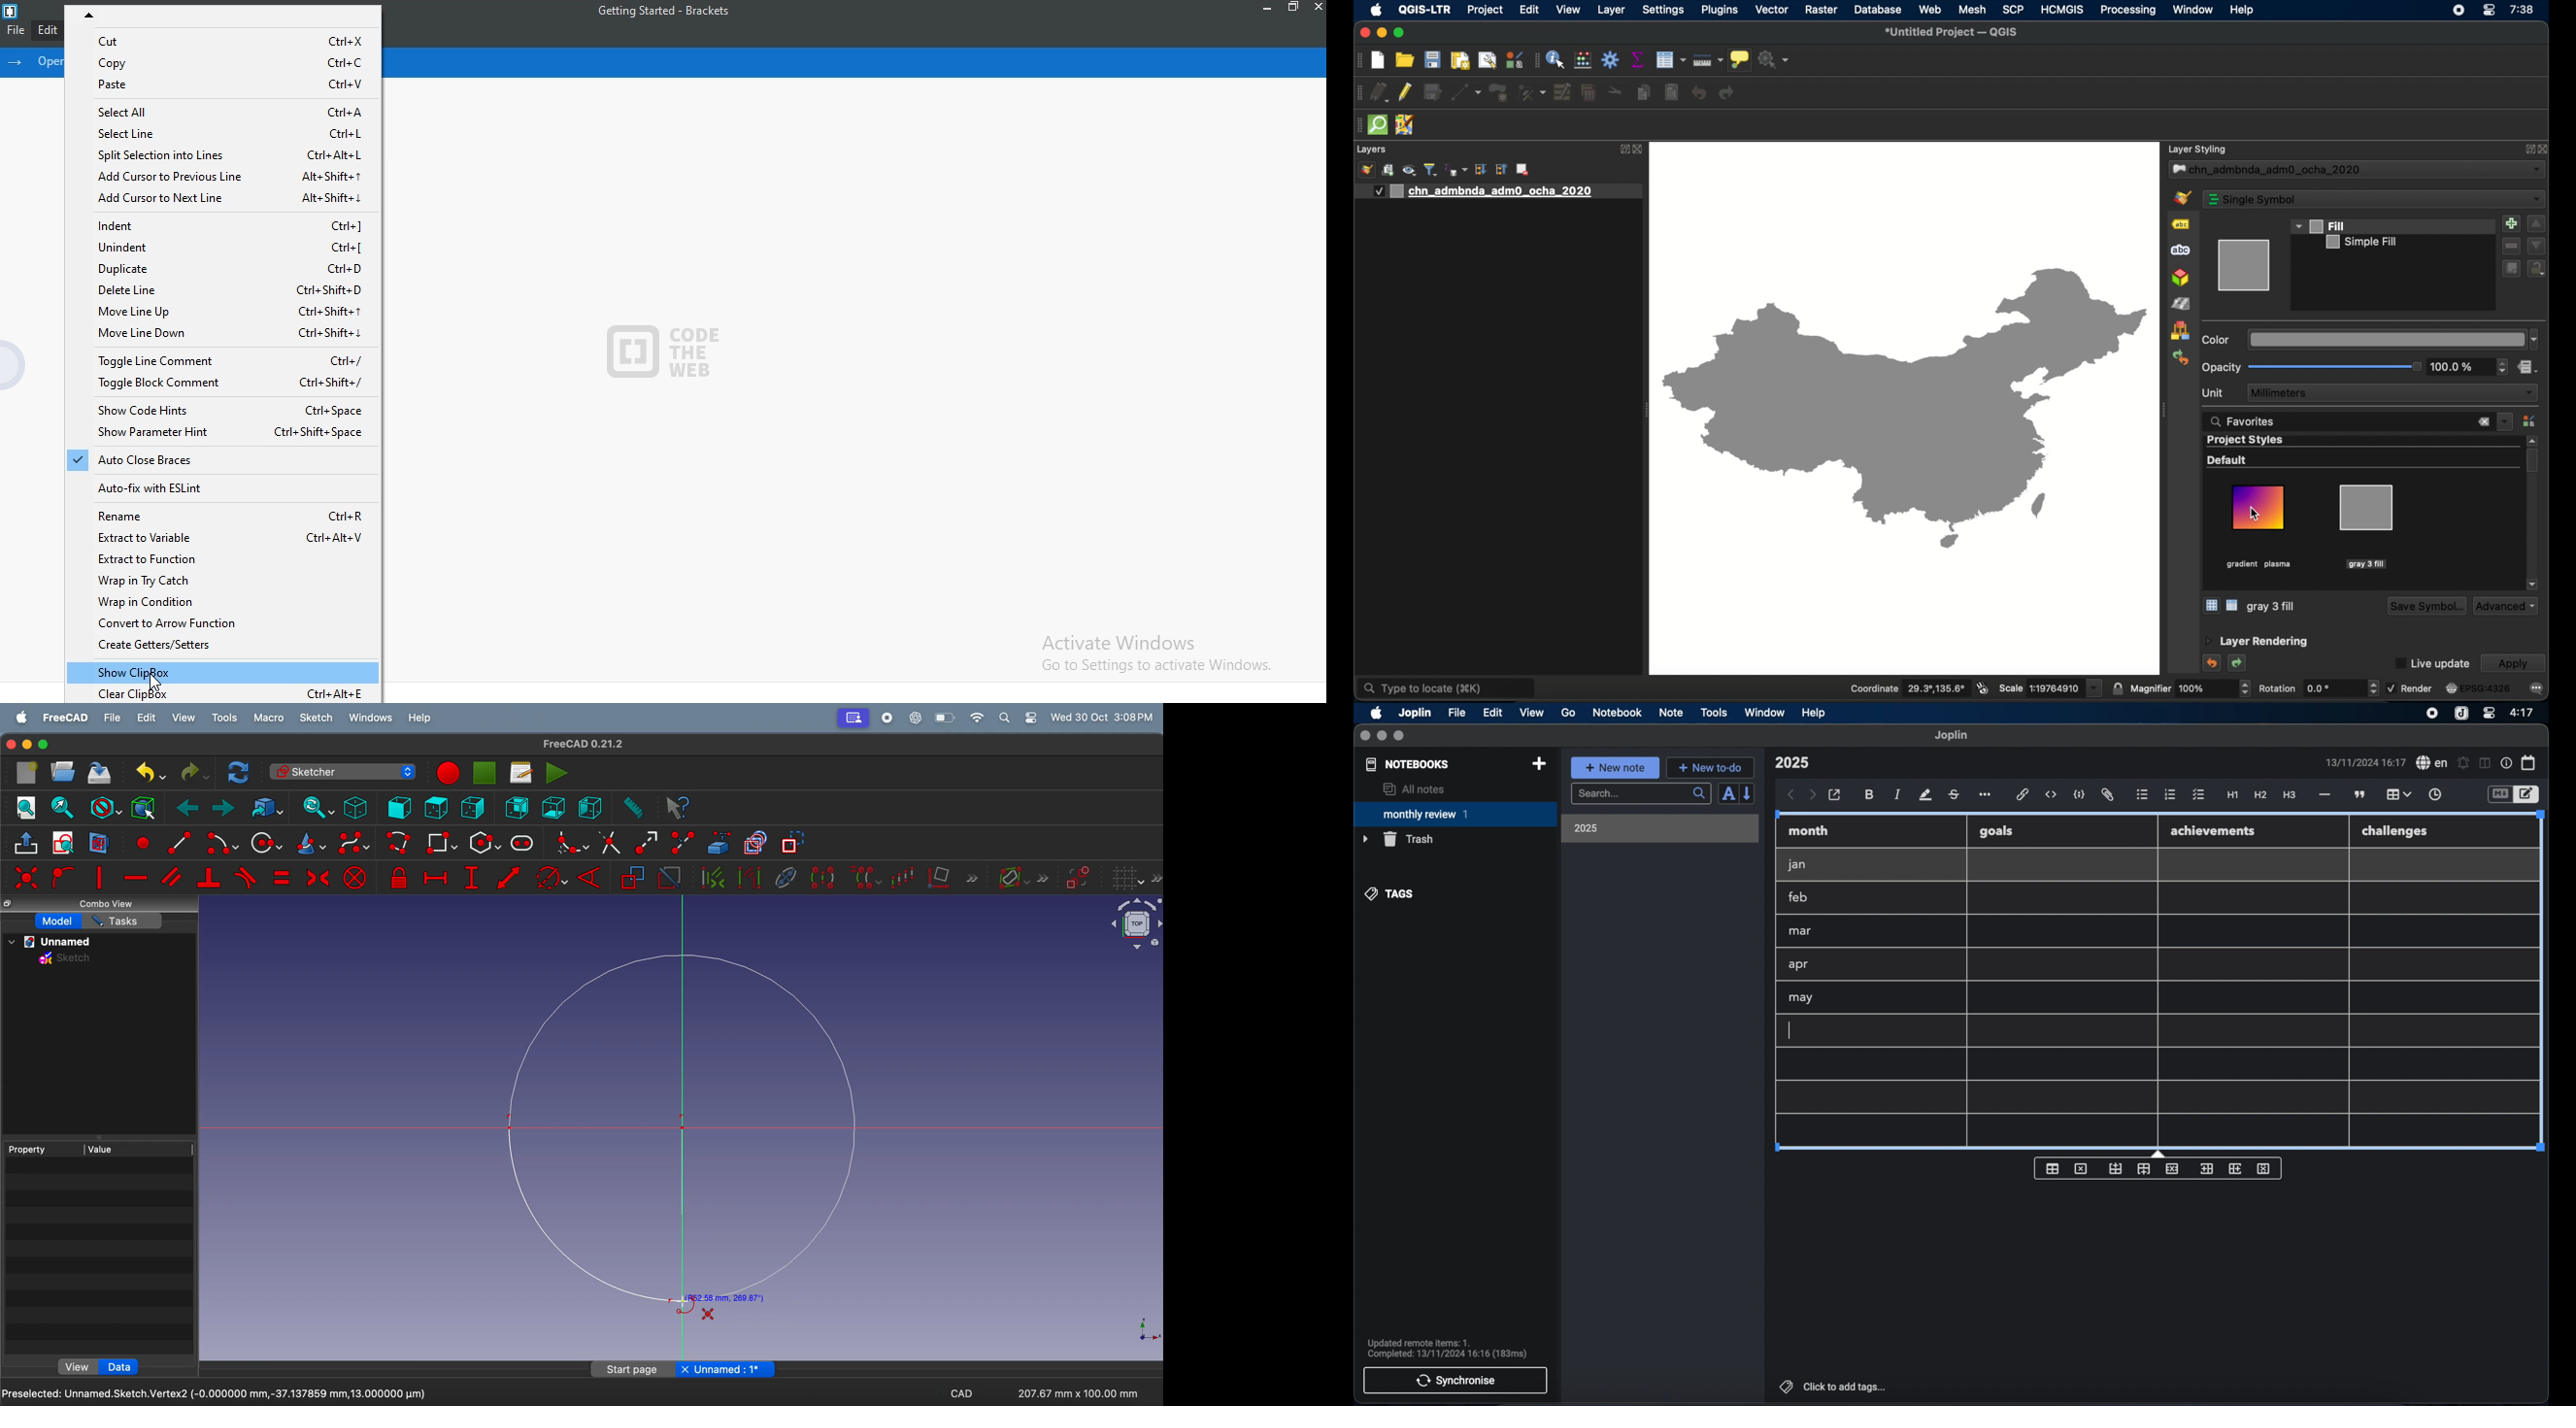 Image resolution: width=2576 pixels, height=1428 pixels. What do you see at coordinates (66, 843) in the screenshot?
I see `view sketch` at bounding box center [66, 843].